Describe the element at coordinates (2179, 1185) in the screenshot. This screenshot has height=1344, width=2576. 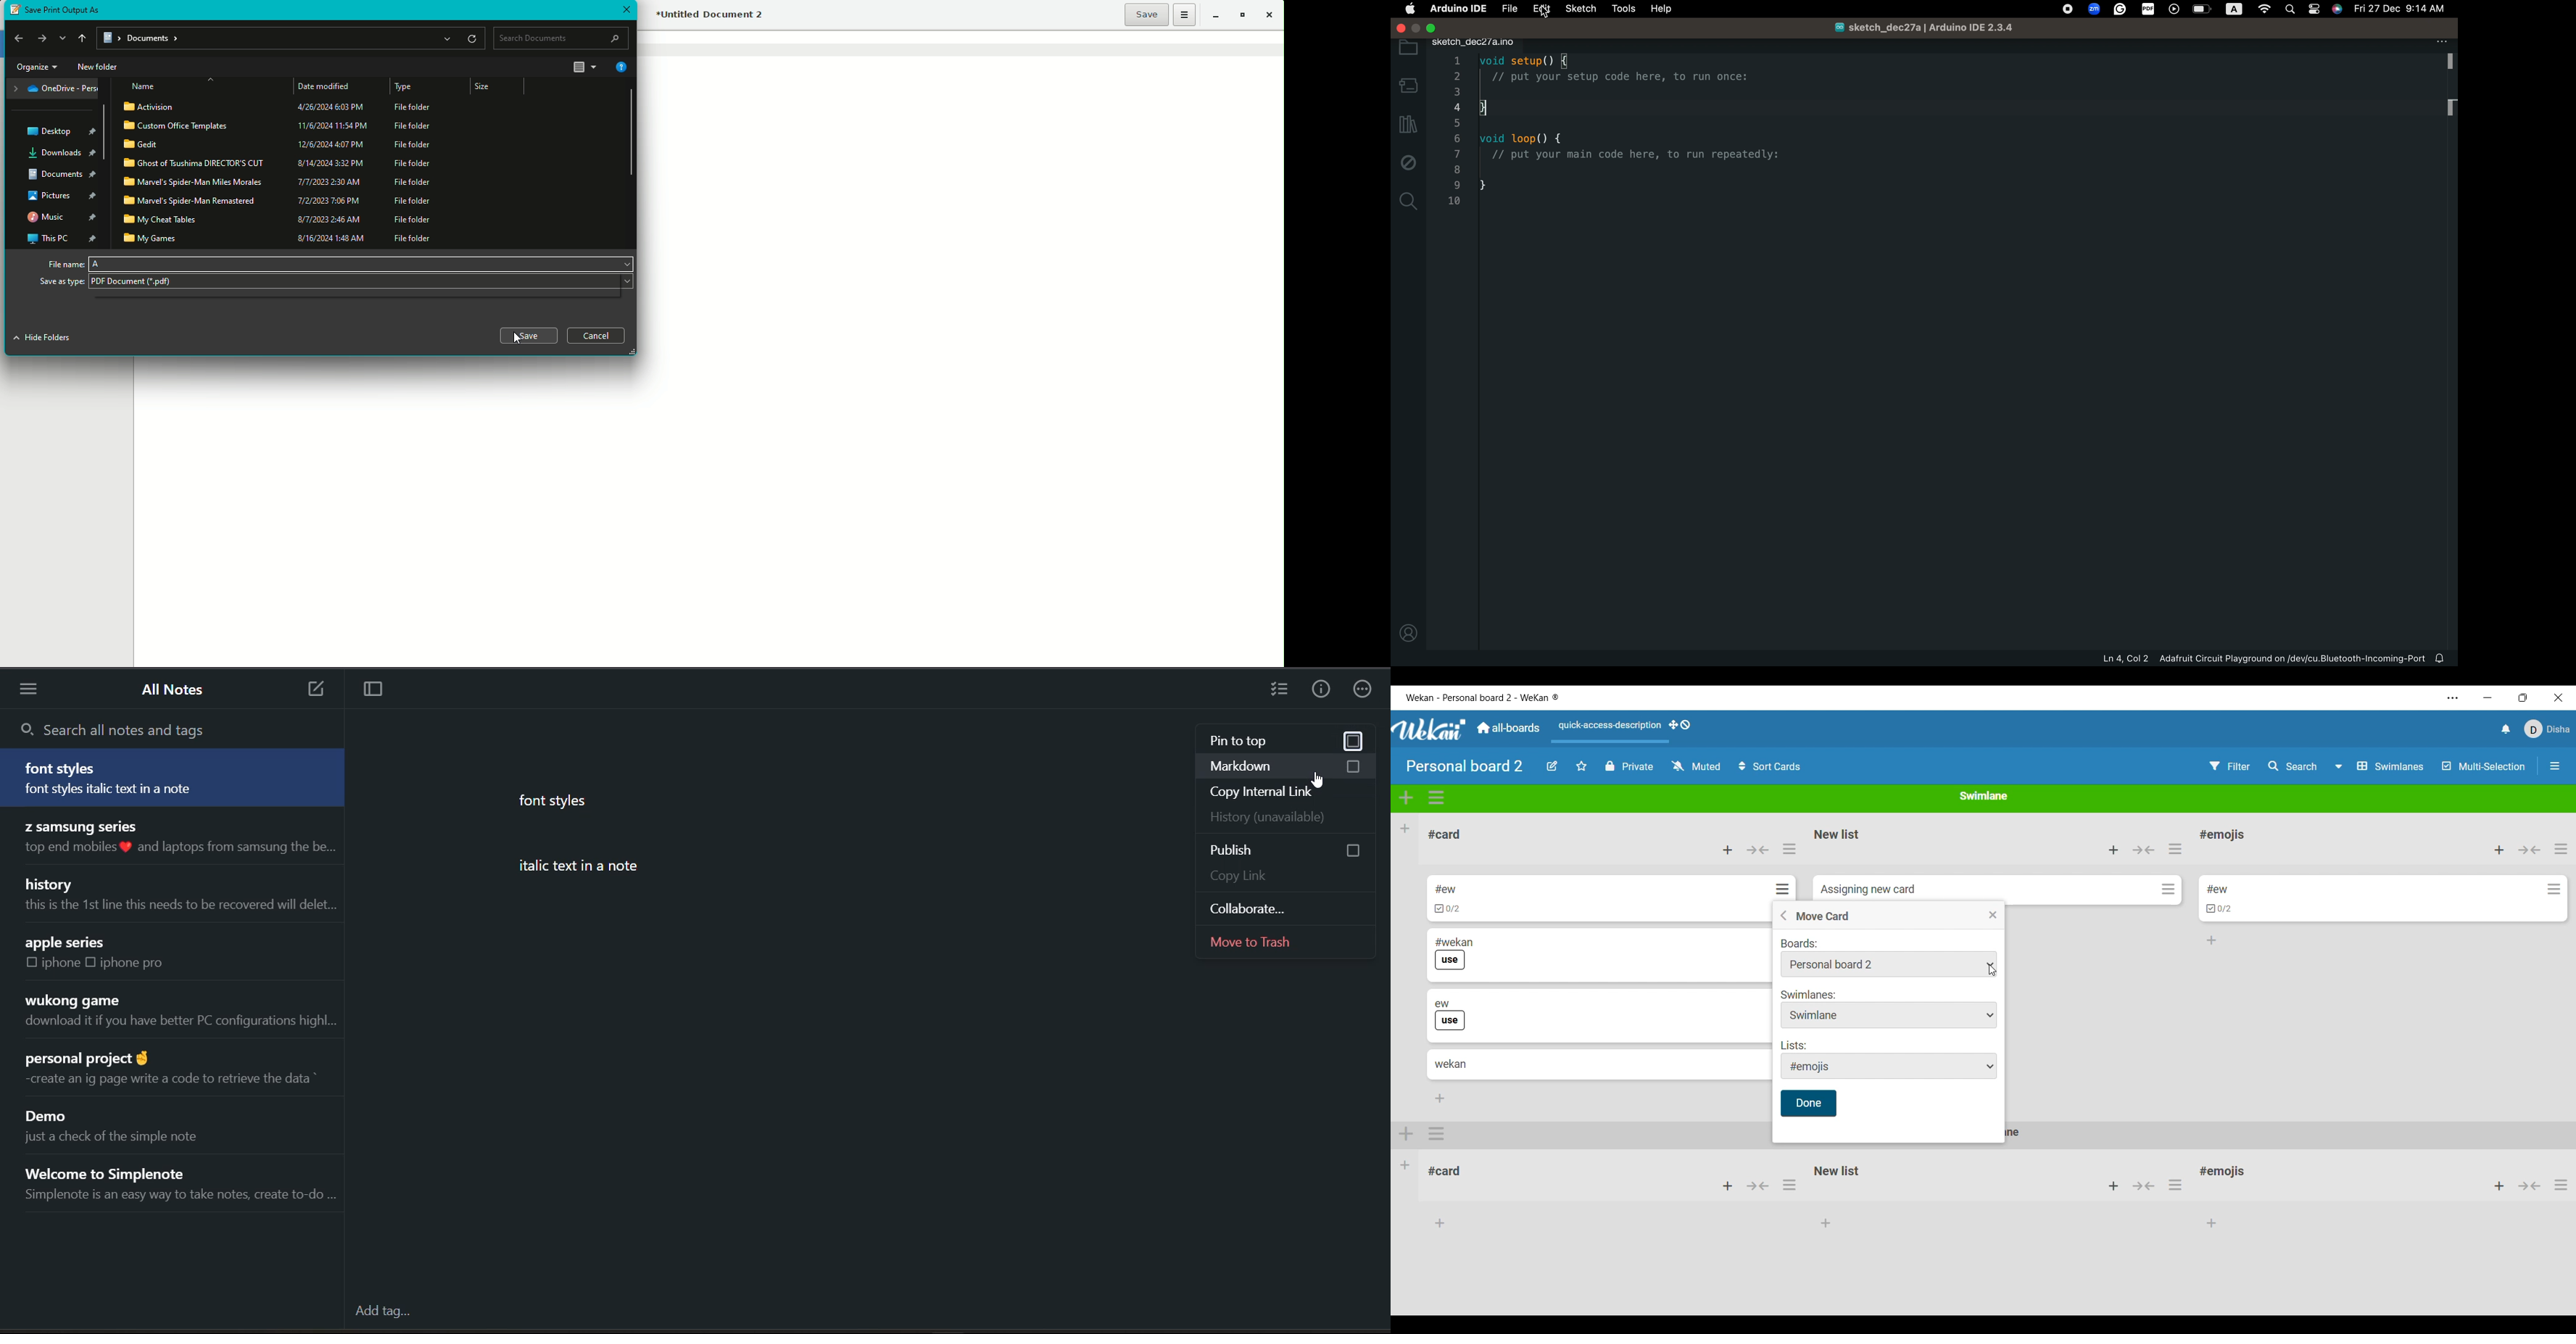
I see `options` at that location.